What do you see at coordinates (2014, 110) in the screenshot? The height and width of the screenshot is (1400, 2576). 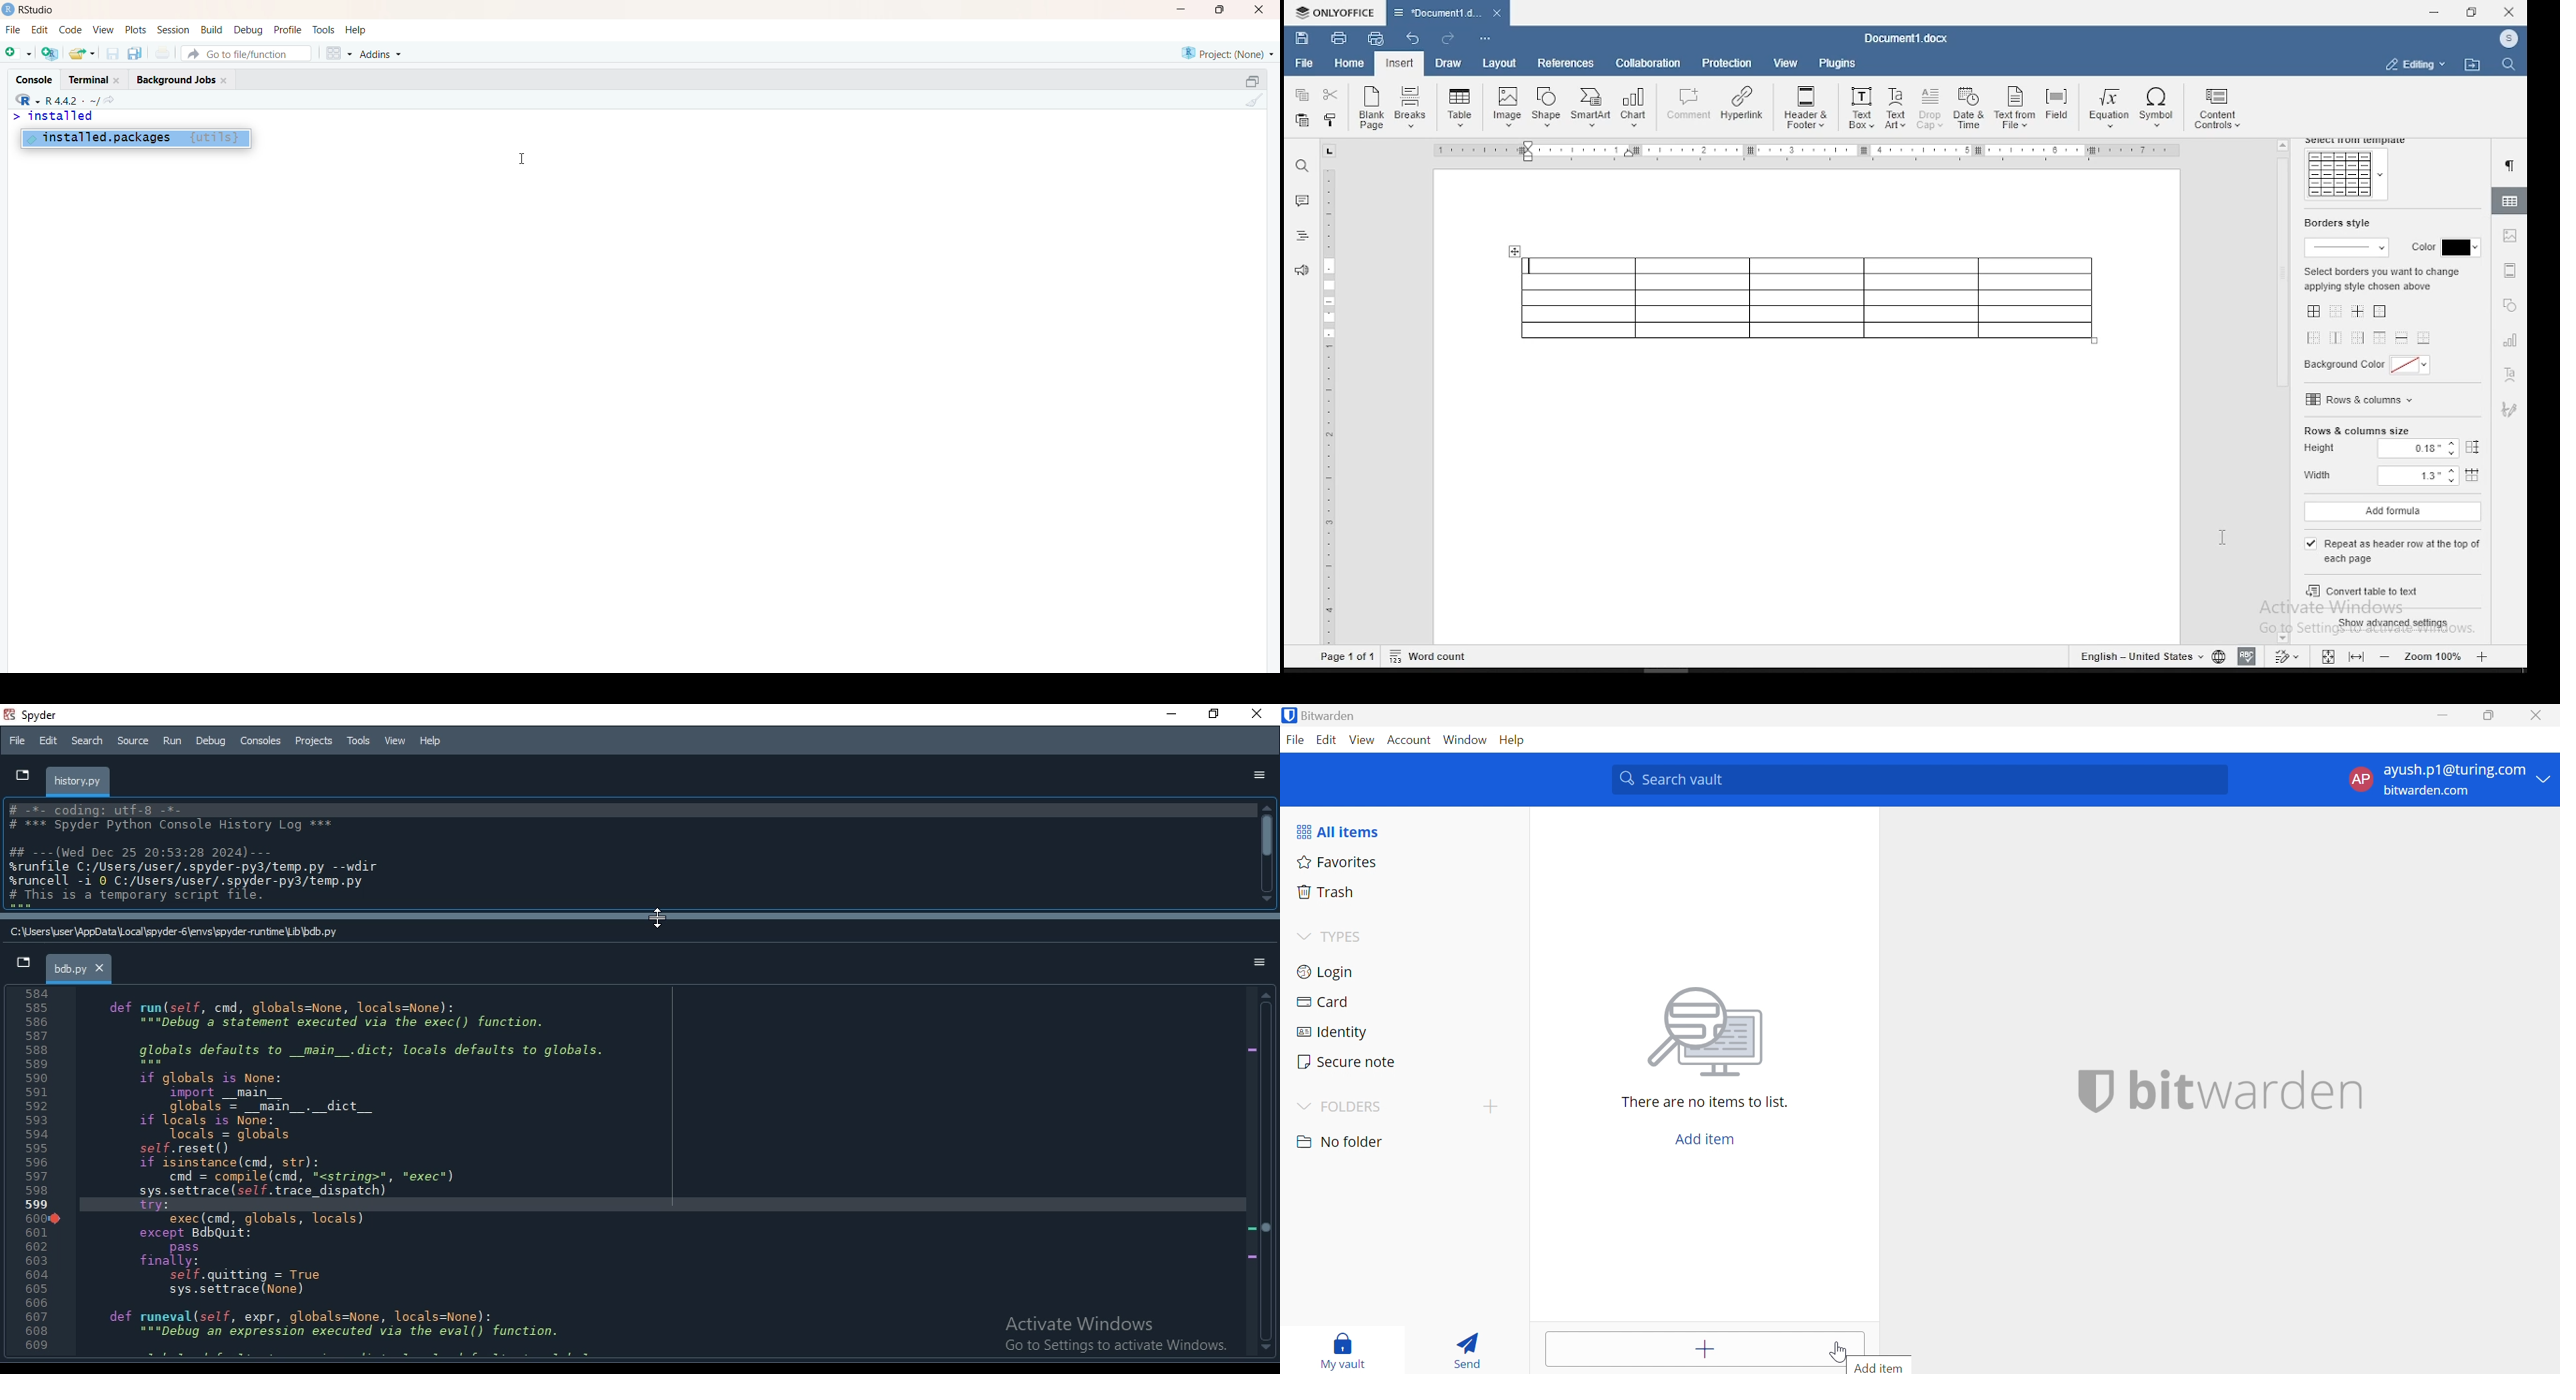 I see `Text From File` at bounding box center [2014, 110].